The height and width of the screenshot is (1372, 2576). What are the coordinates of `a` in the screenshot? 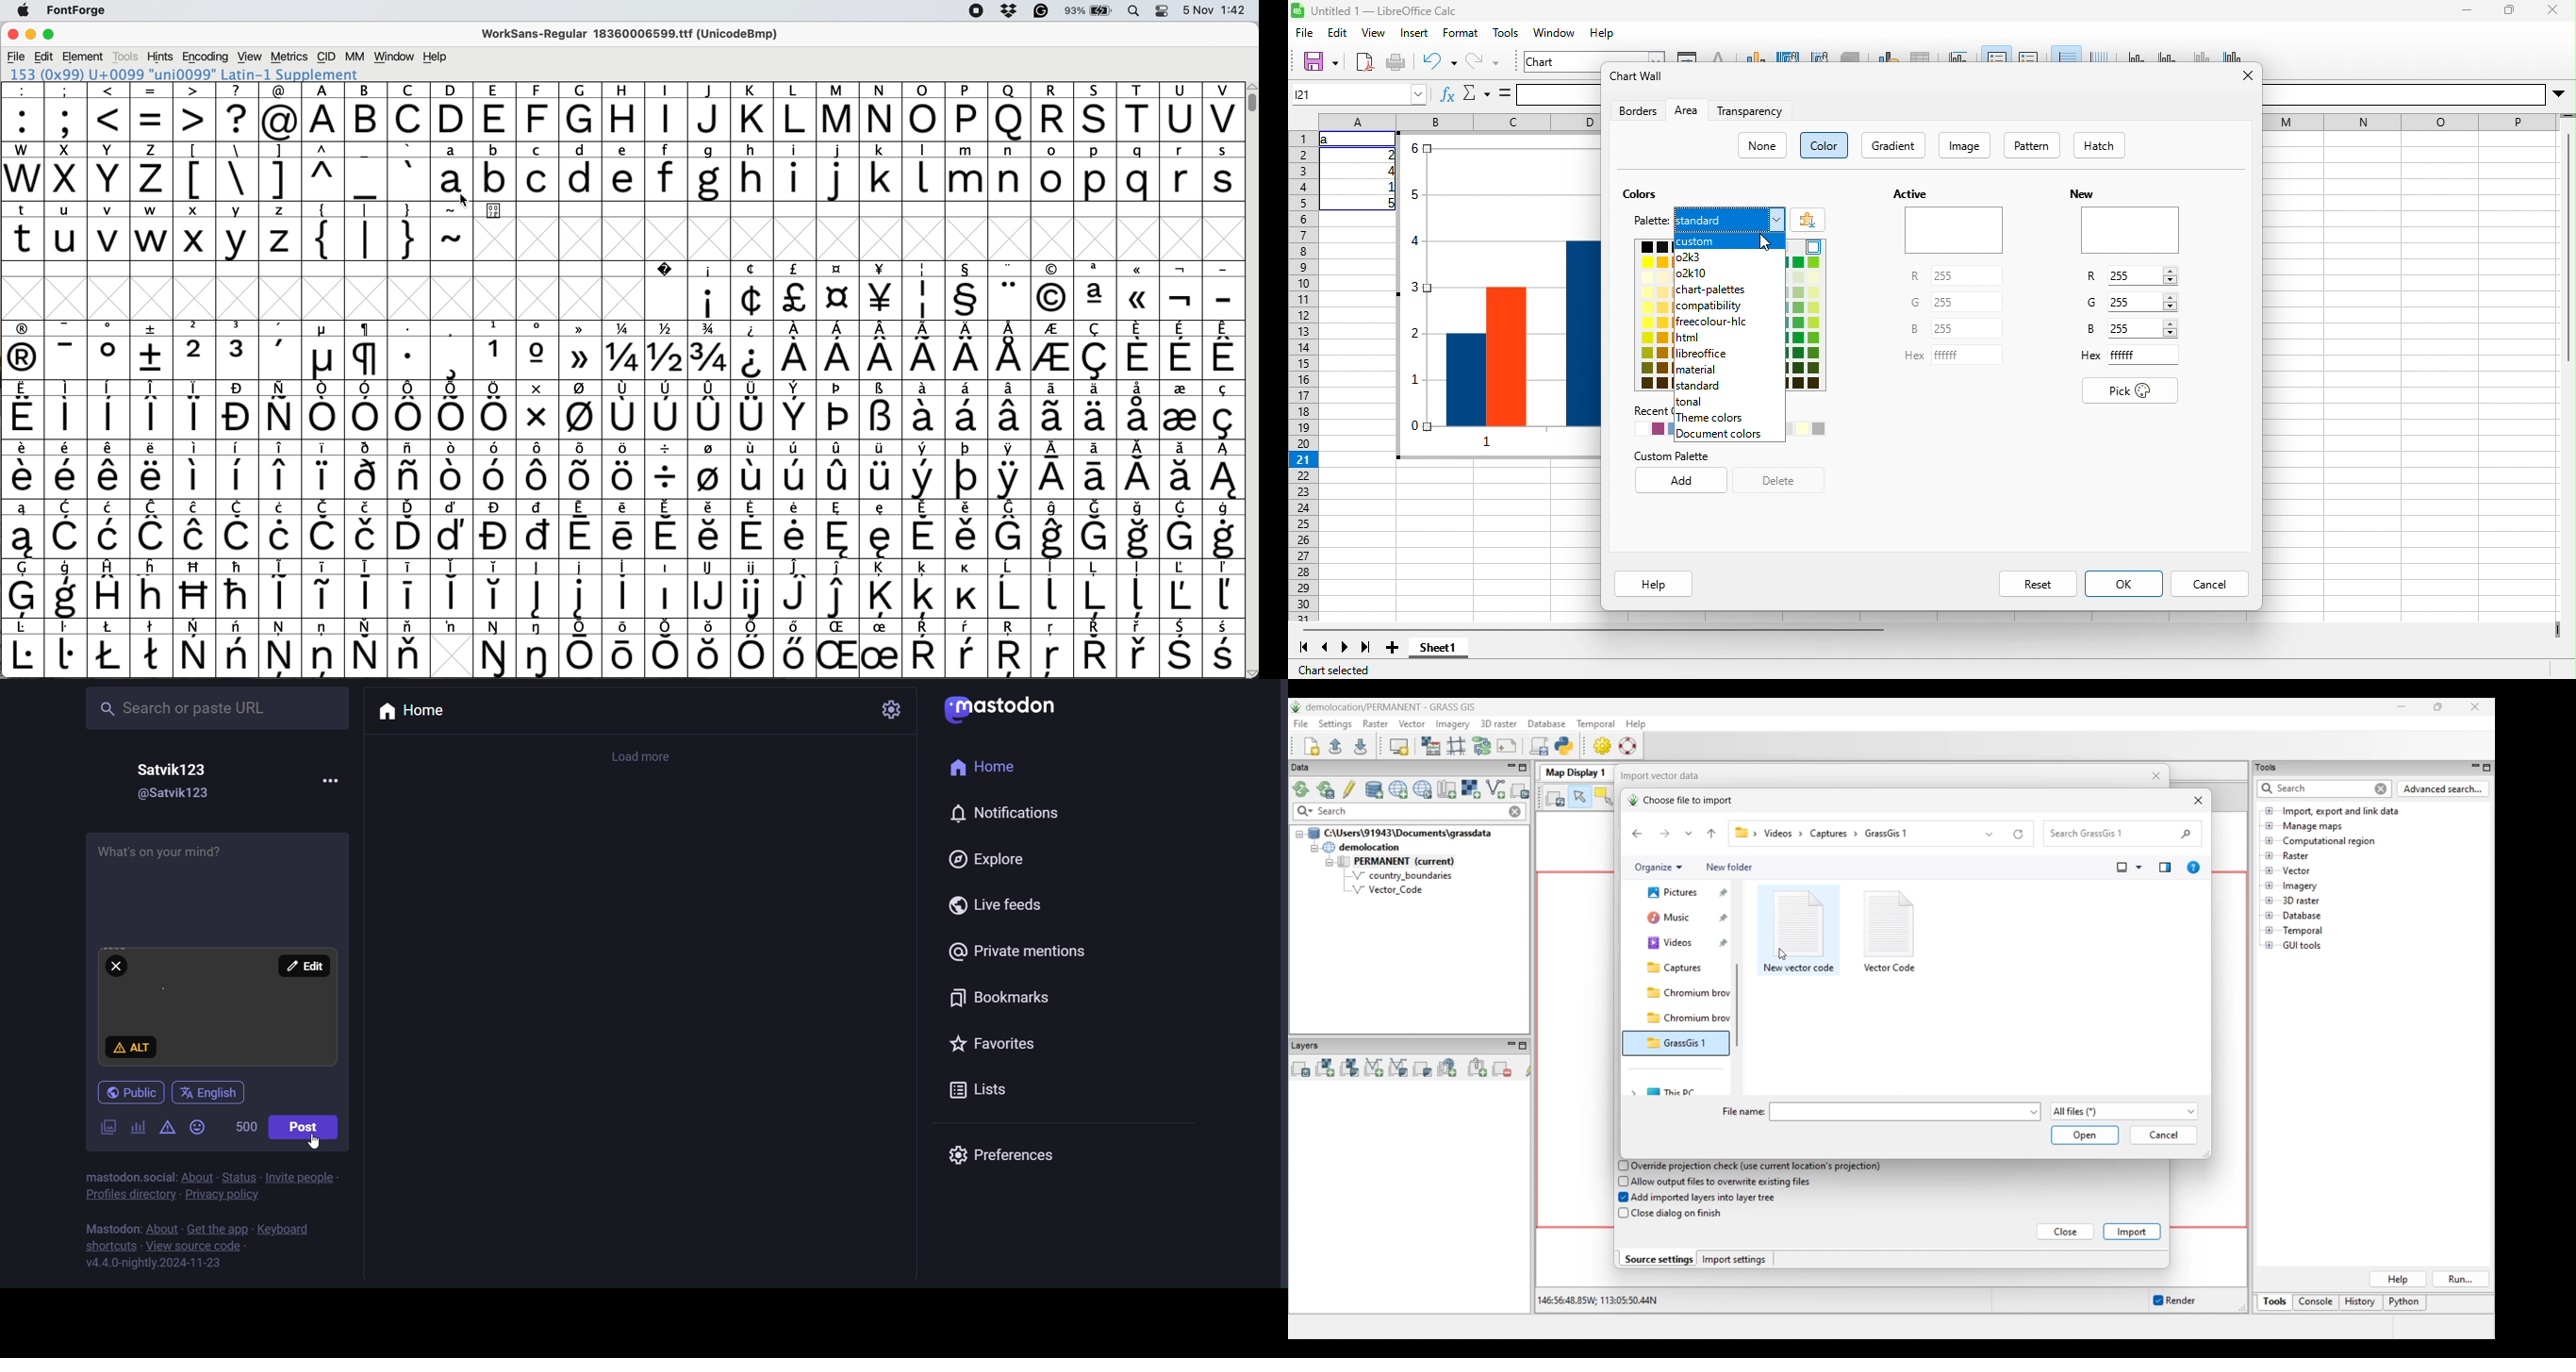 It's located at (452, 171).